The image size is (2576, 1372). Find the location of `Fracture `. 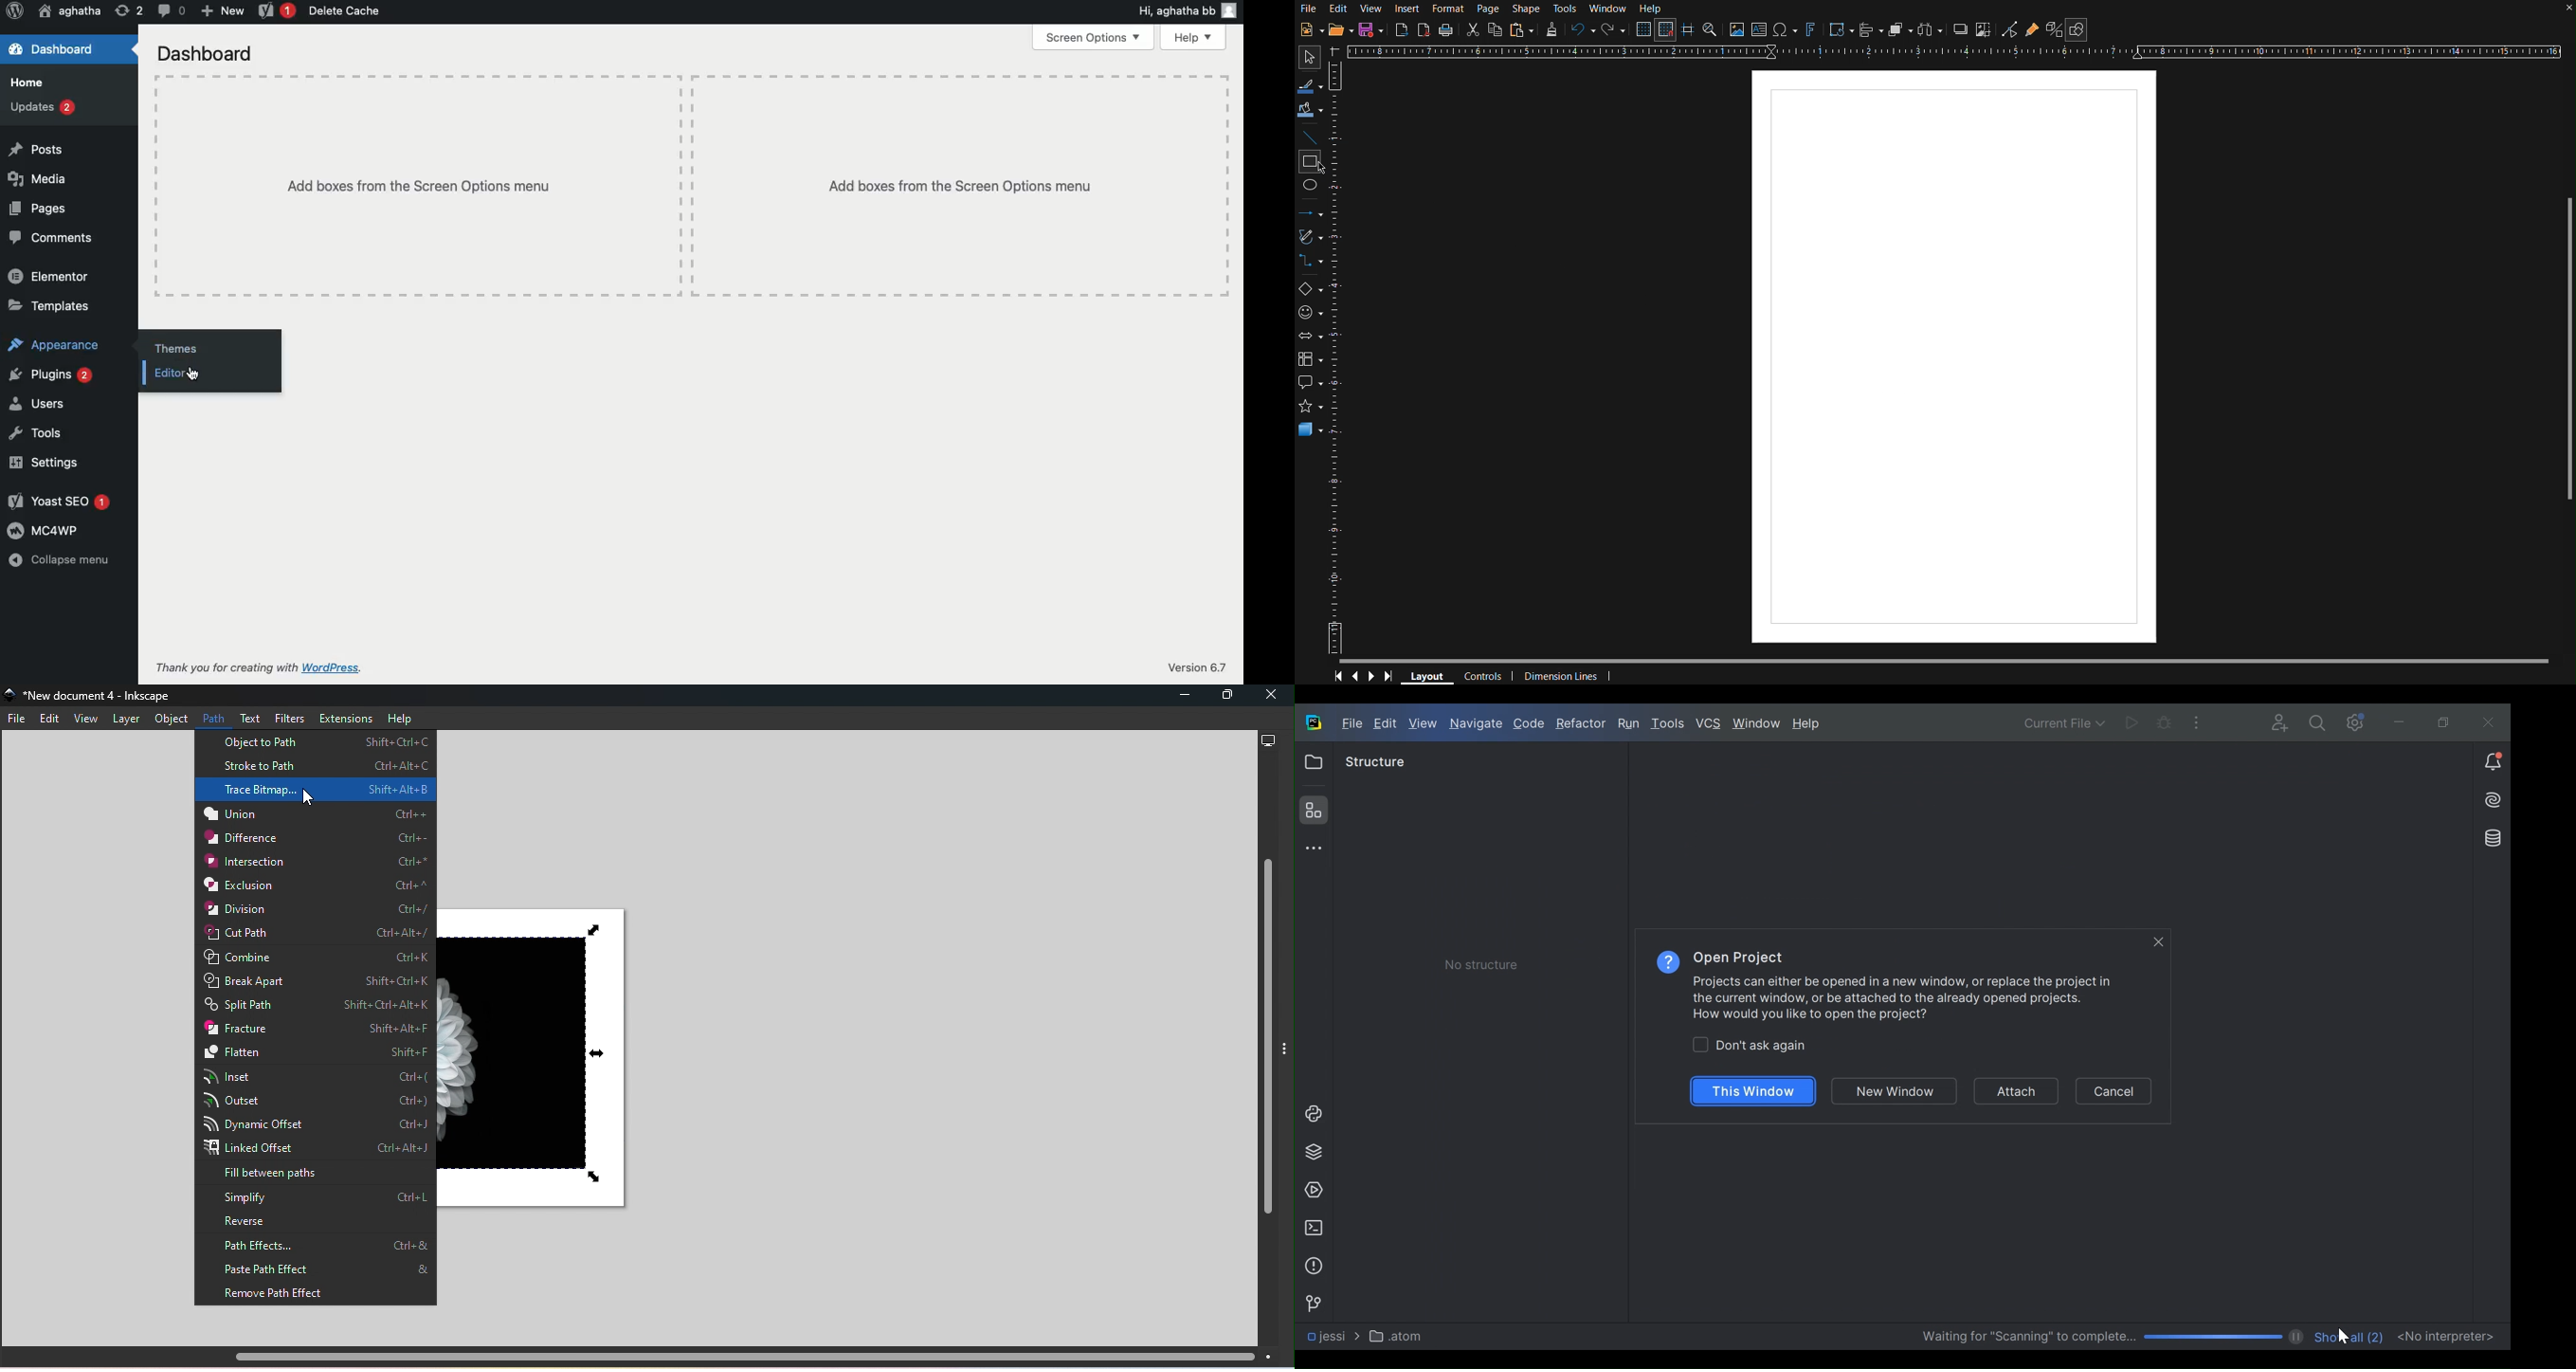

Fracture  is located at coordinates (317, 1028).